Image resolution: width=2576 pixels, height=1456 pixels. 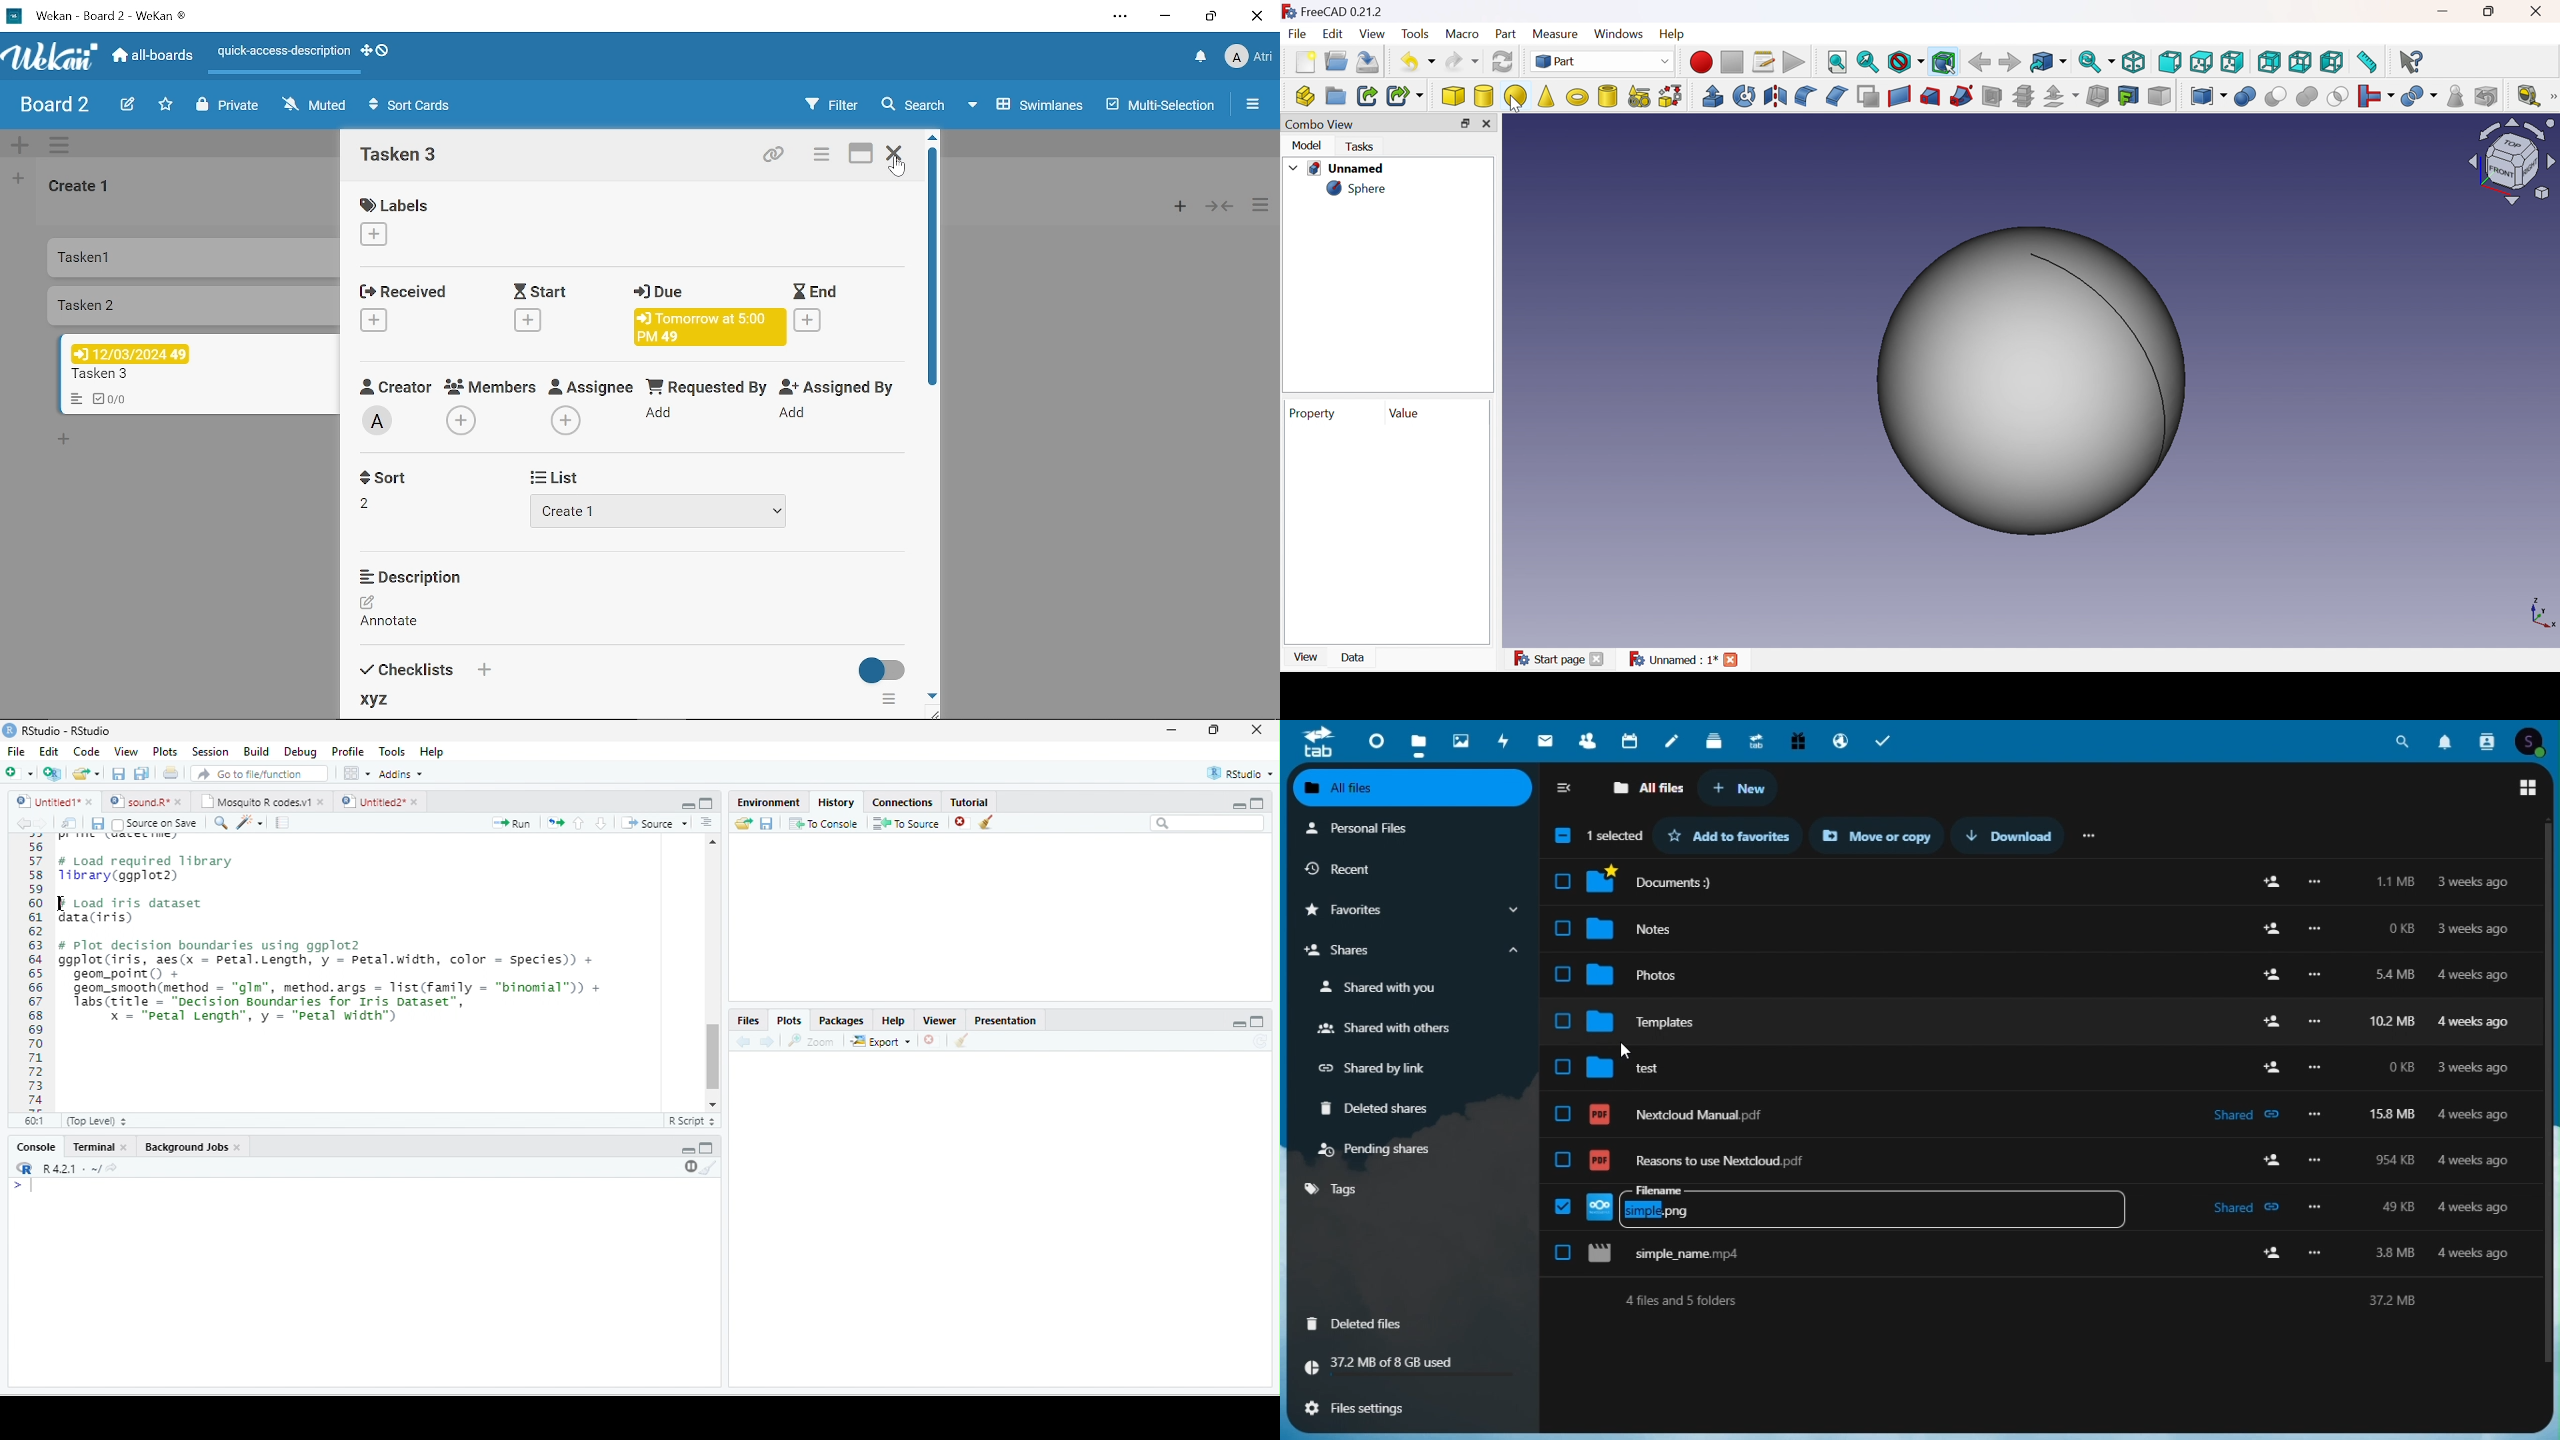 What do you see at coordinates (1006, 1021) in the screenshot?
I see `Presentation` at bounding box center [1006, 1021].